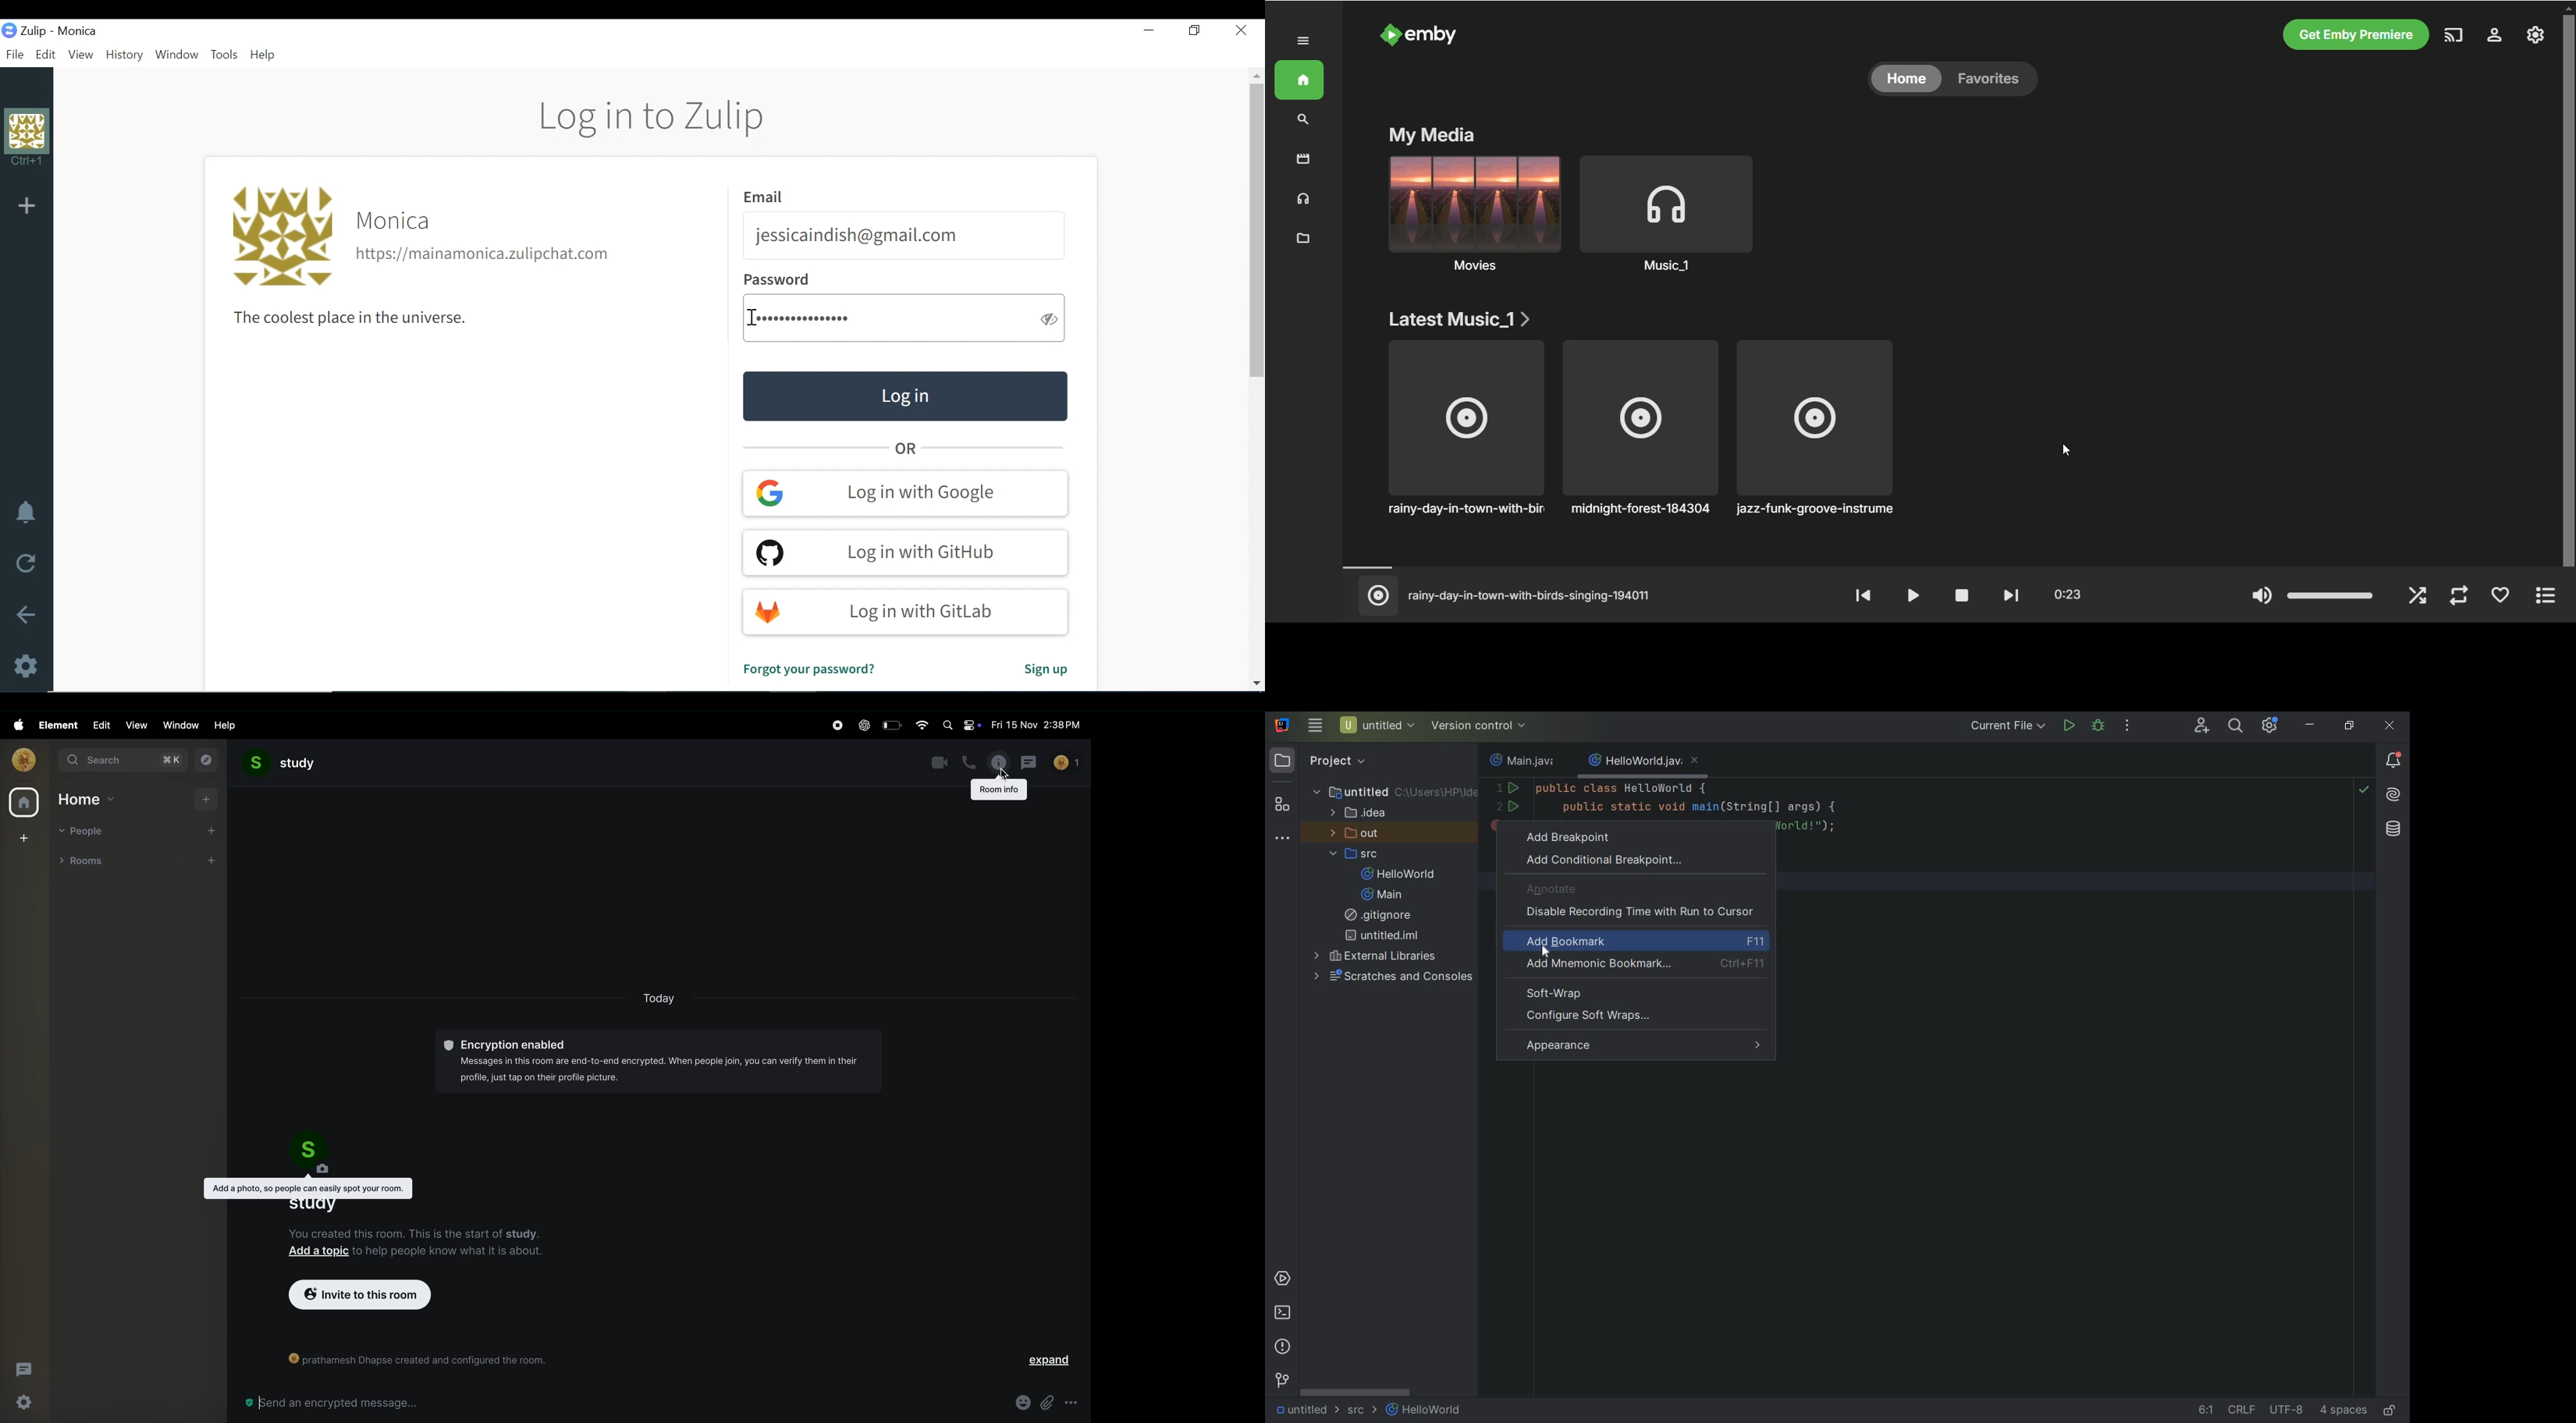 This screenshot has width=2576, height=1428. What do you see at coordinates (1257, 74) in the screenshot?
I see `Scroll up` at bounding box center [1257, 74].